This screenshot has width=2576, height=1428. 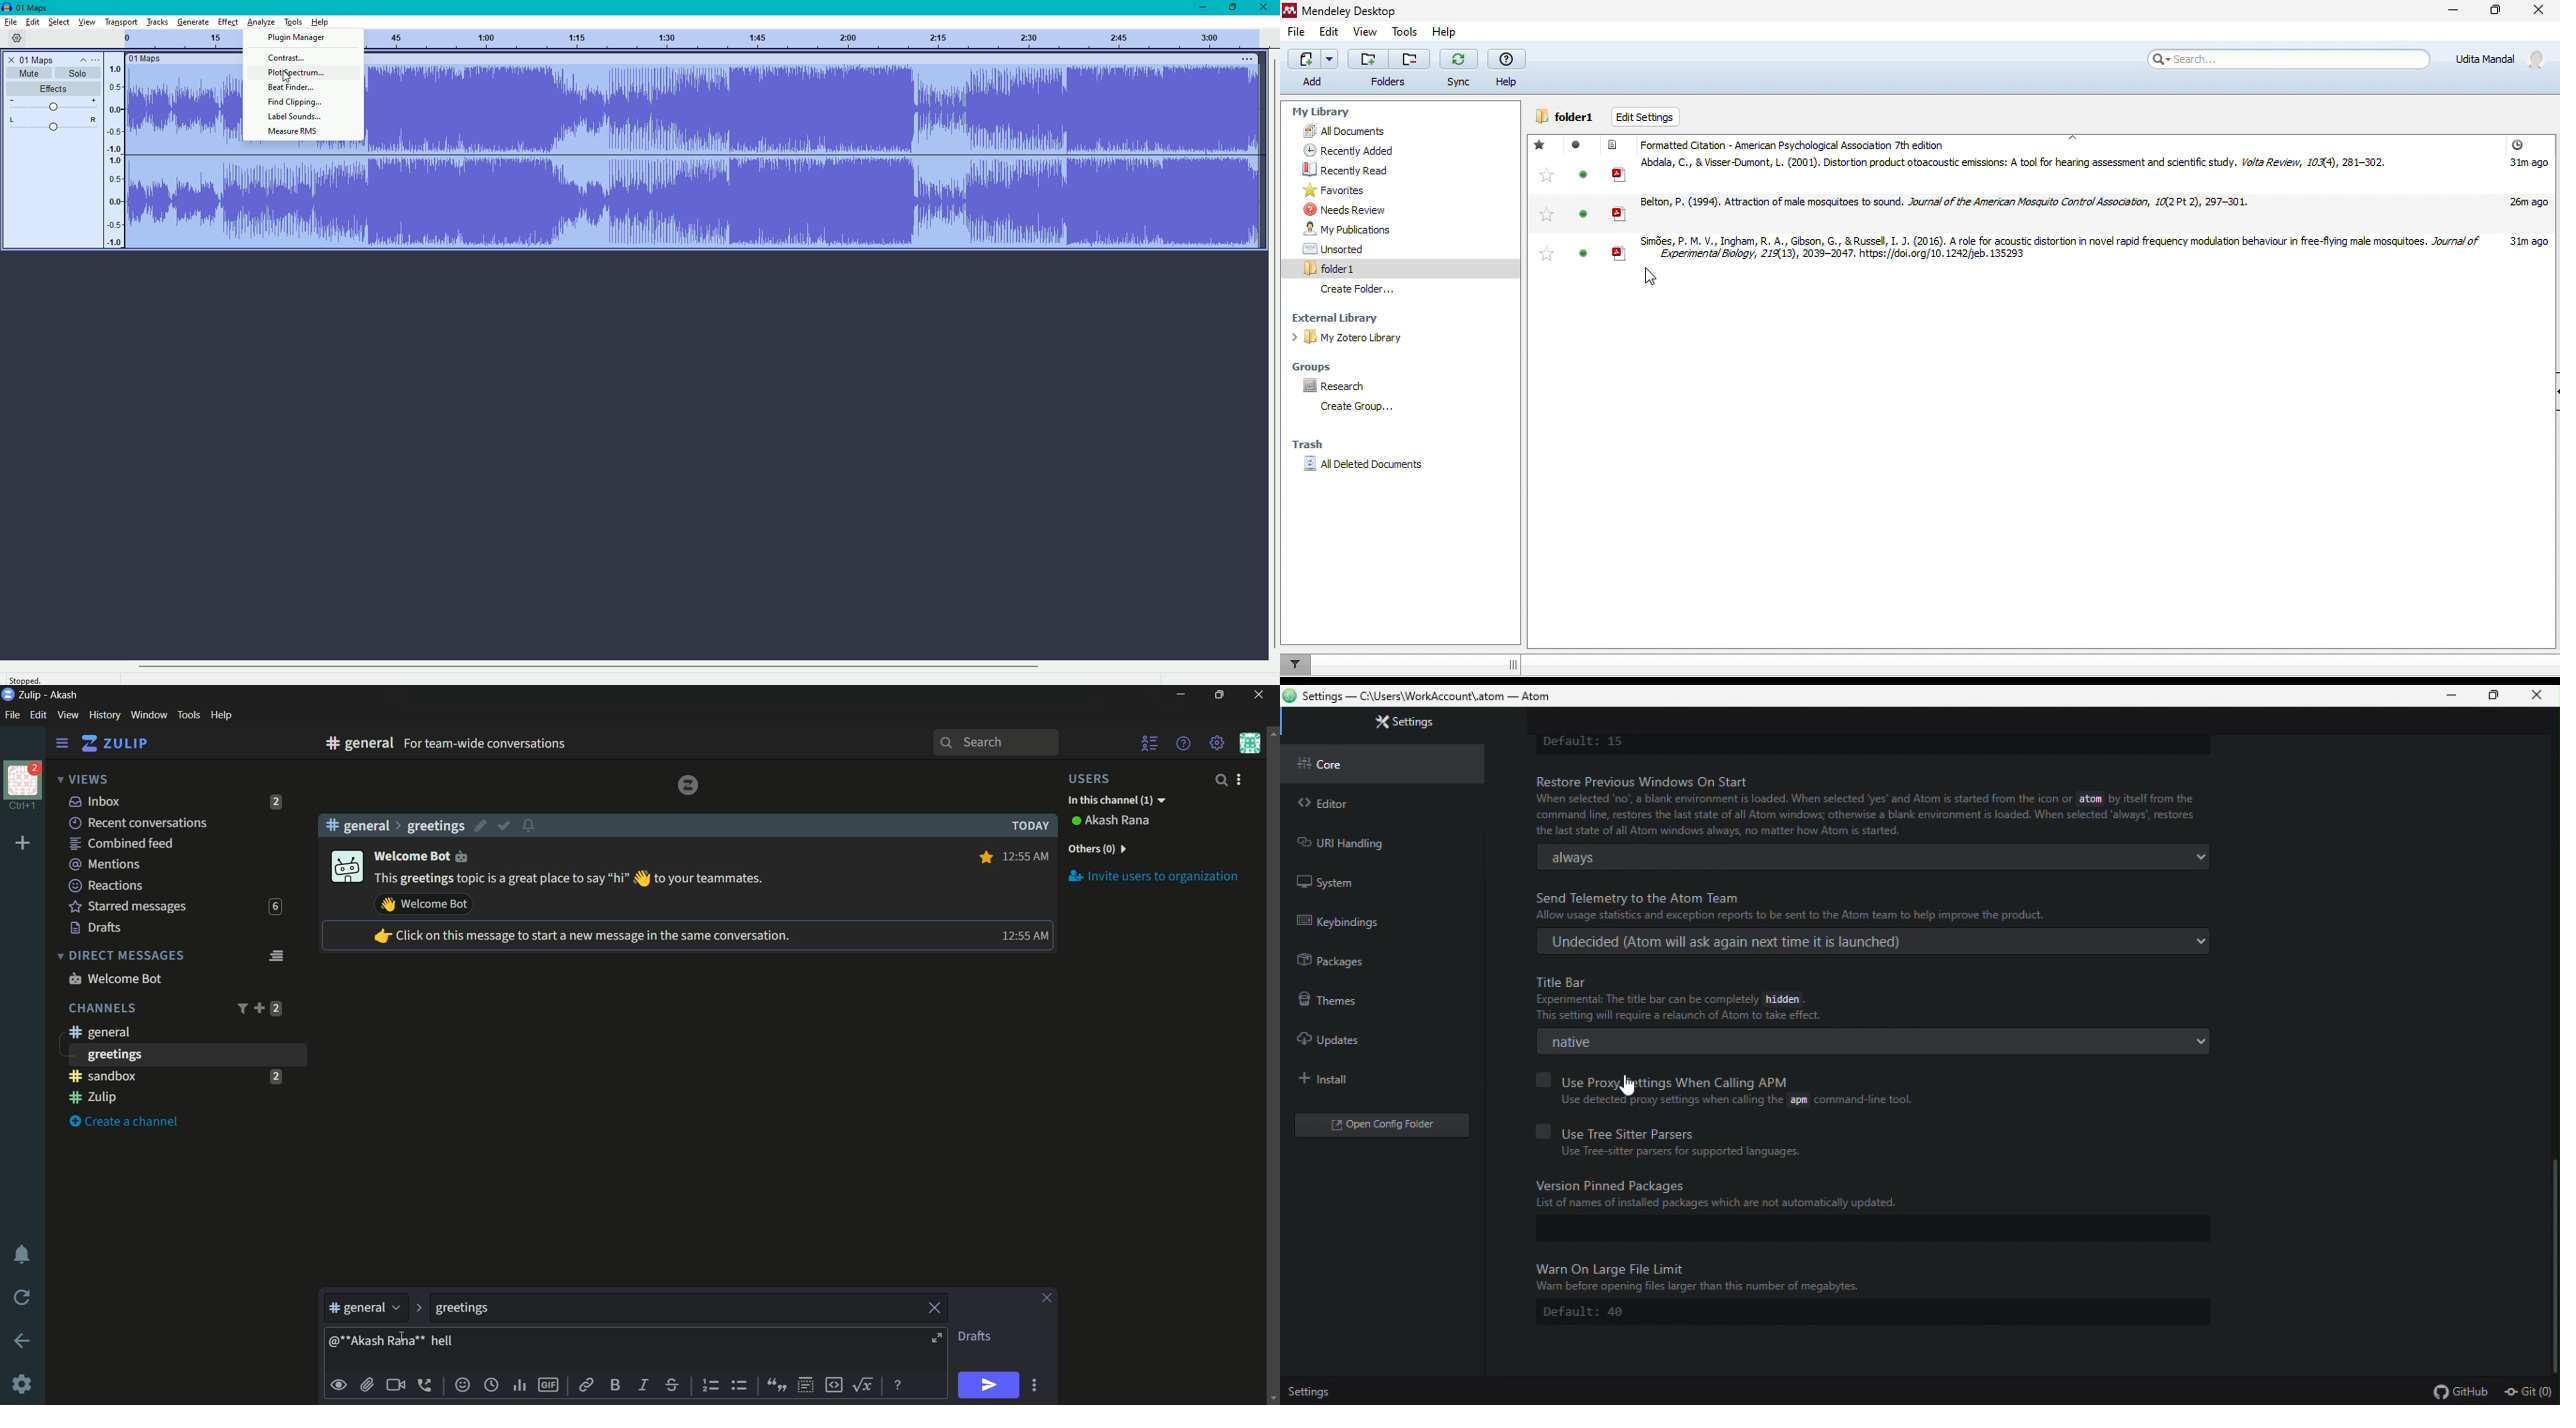 What do you see at coordinates (1047, 1299) in the screenshot?
I see `close pane` at bounding box center [1047, 1299].